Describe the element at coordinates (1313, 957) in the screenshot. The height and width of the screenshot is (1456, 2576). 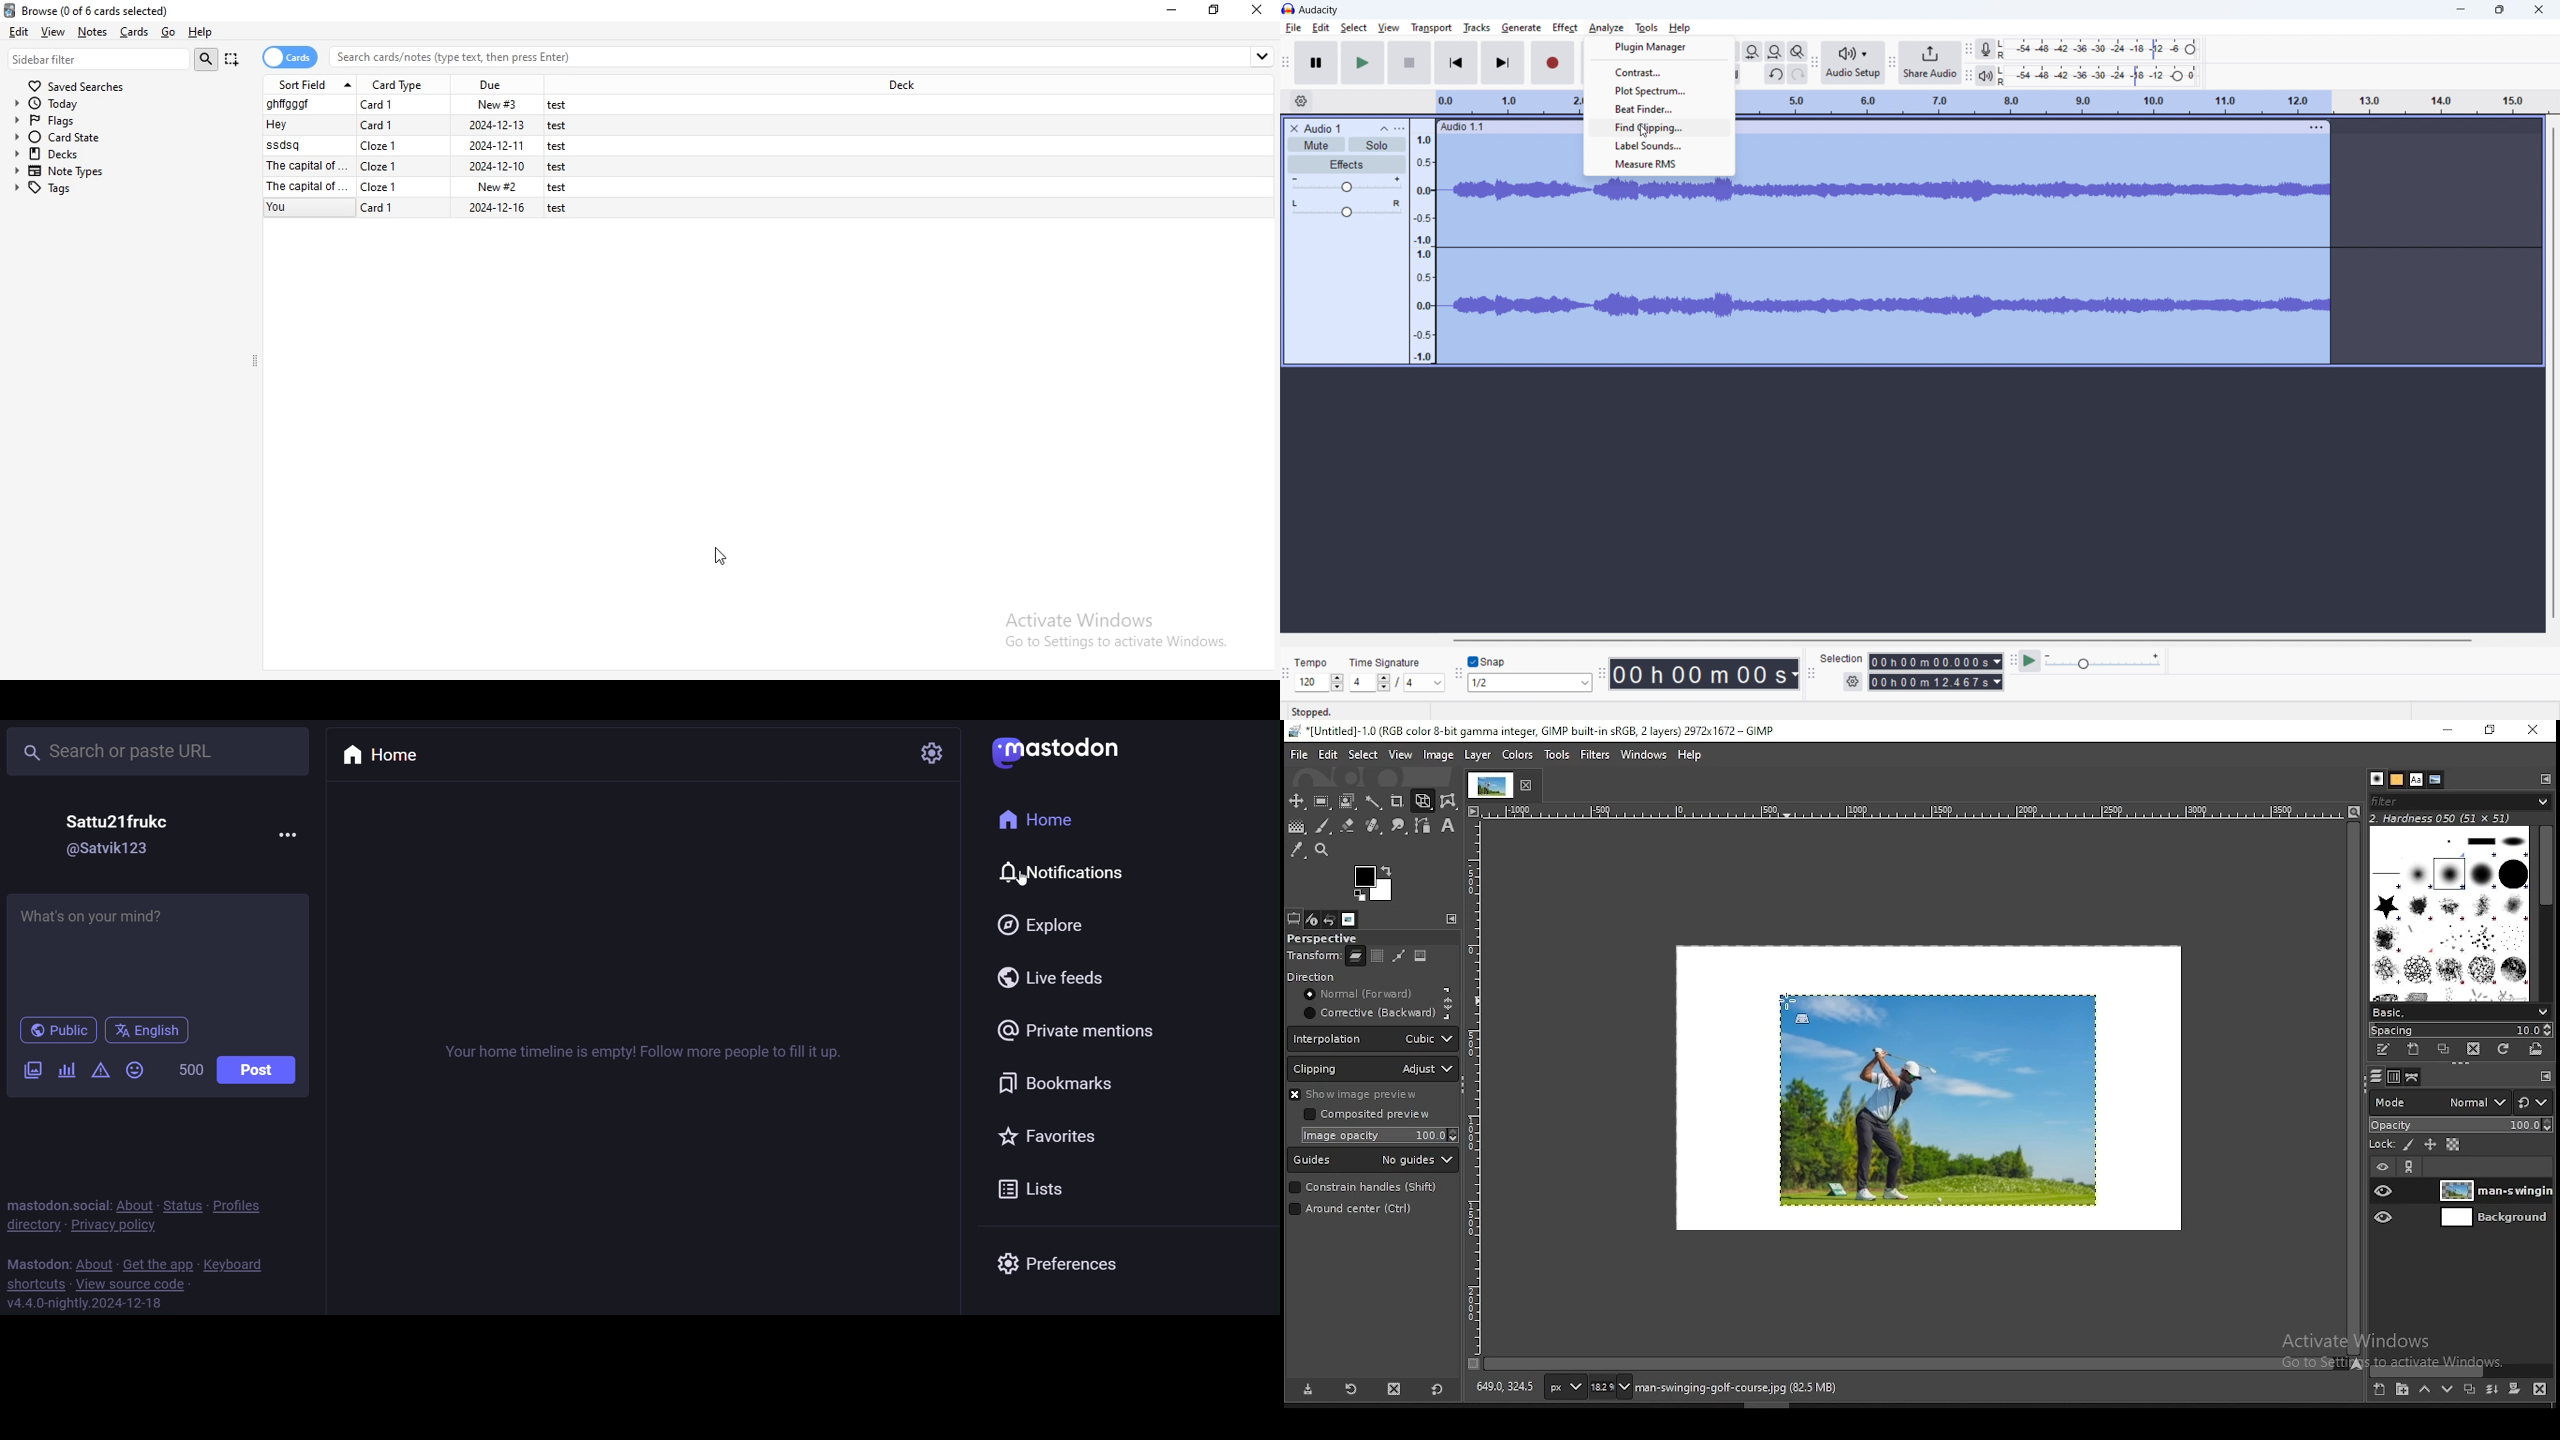
I see `transform` at that location.